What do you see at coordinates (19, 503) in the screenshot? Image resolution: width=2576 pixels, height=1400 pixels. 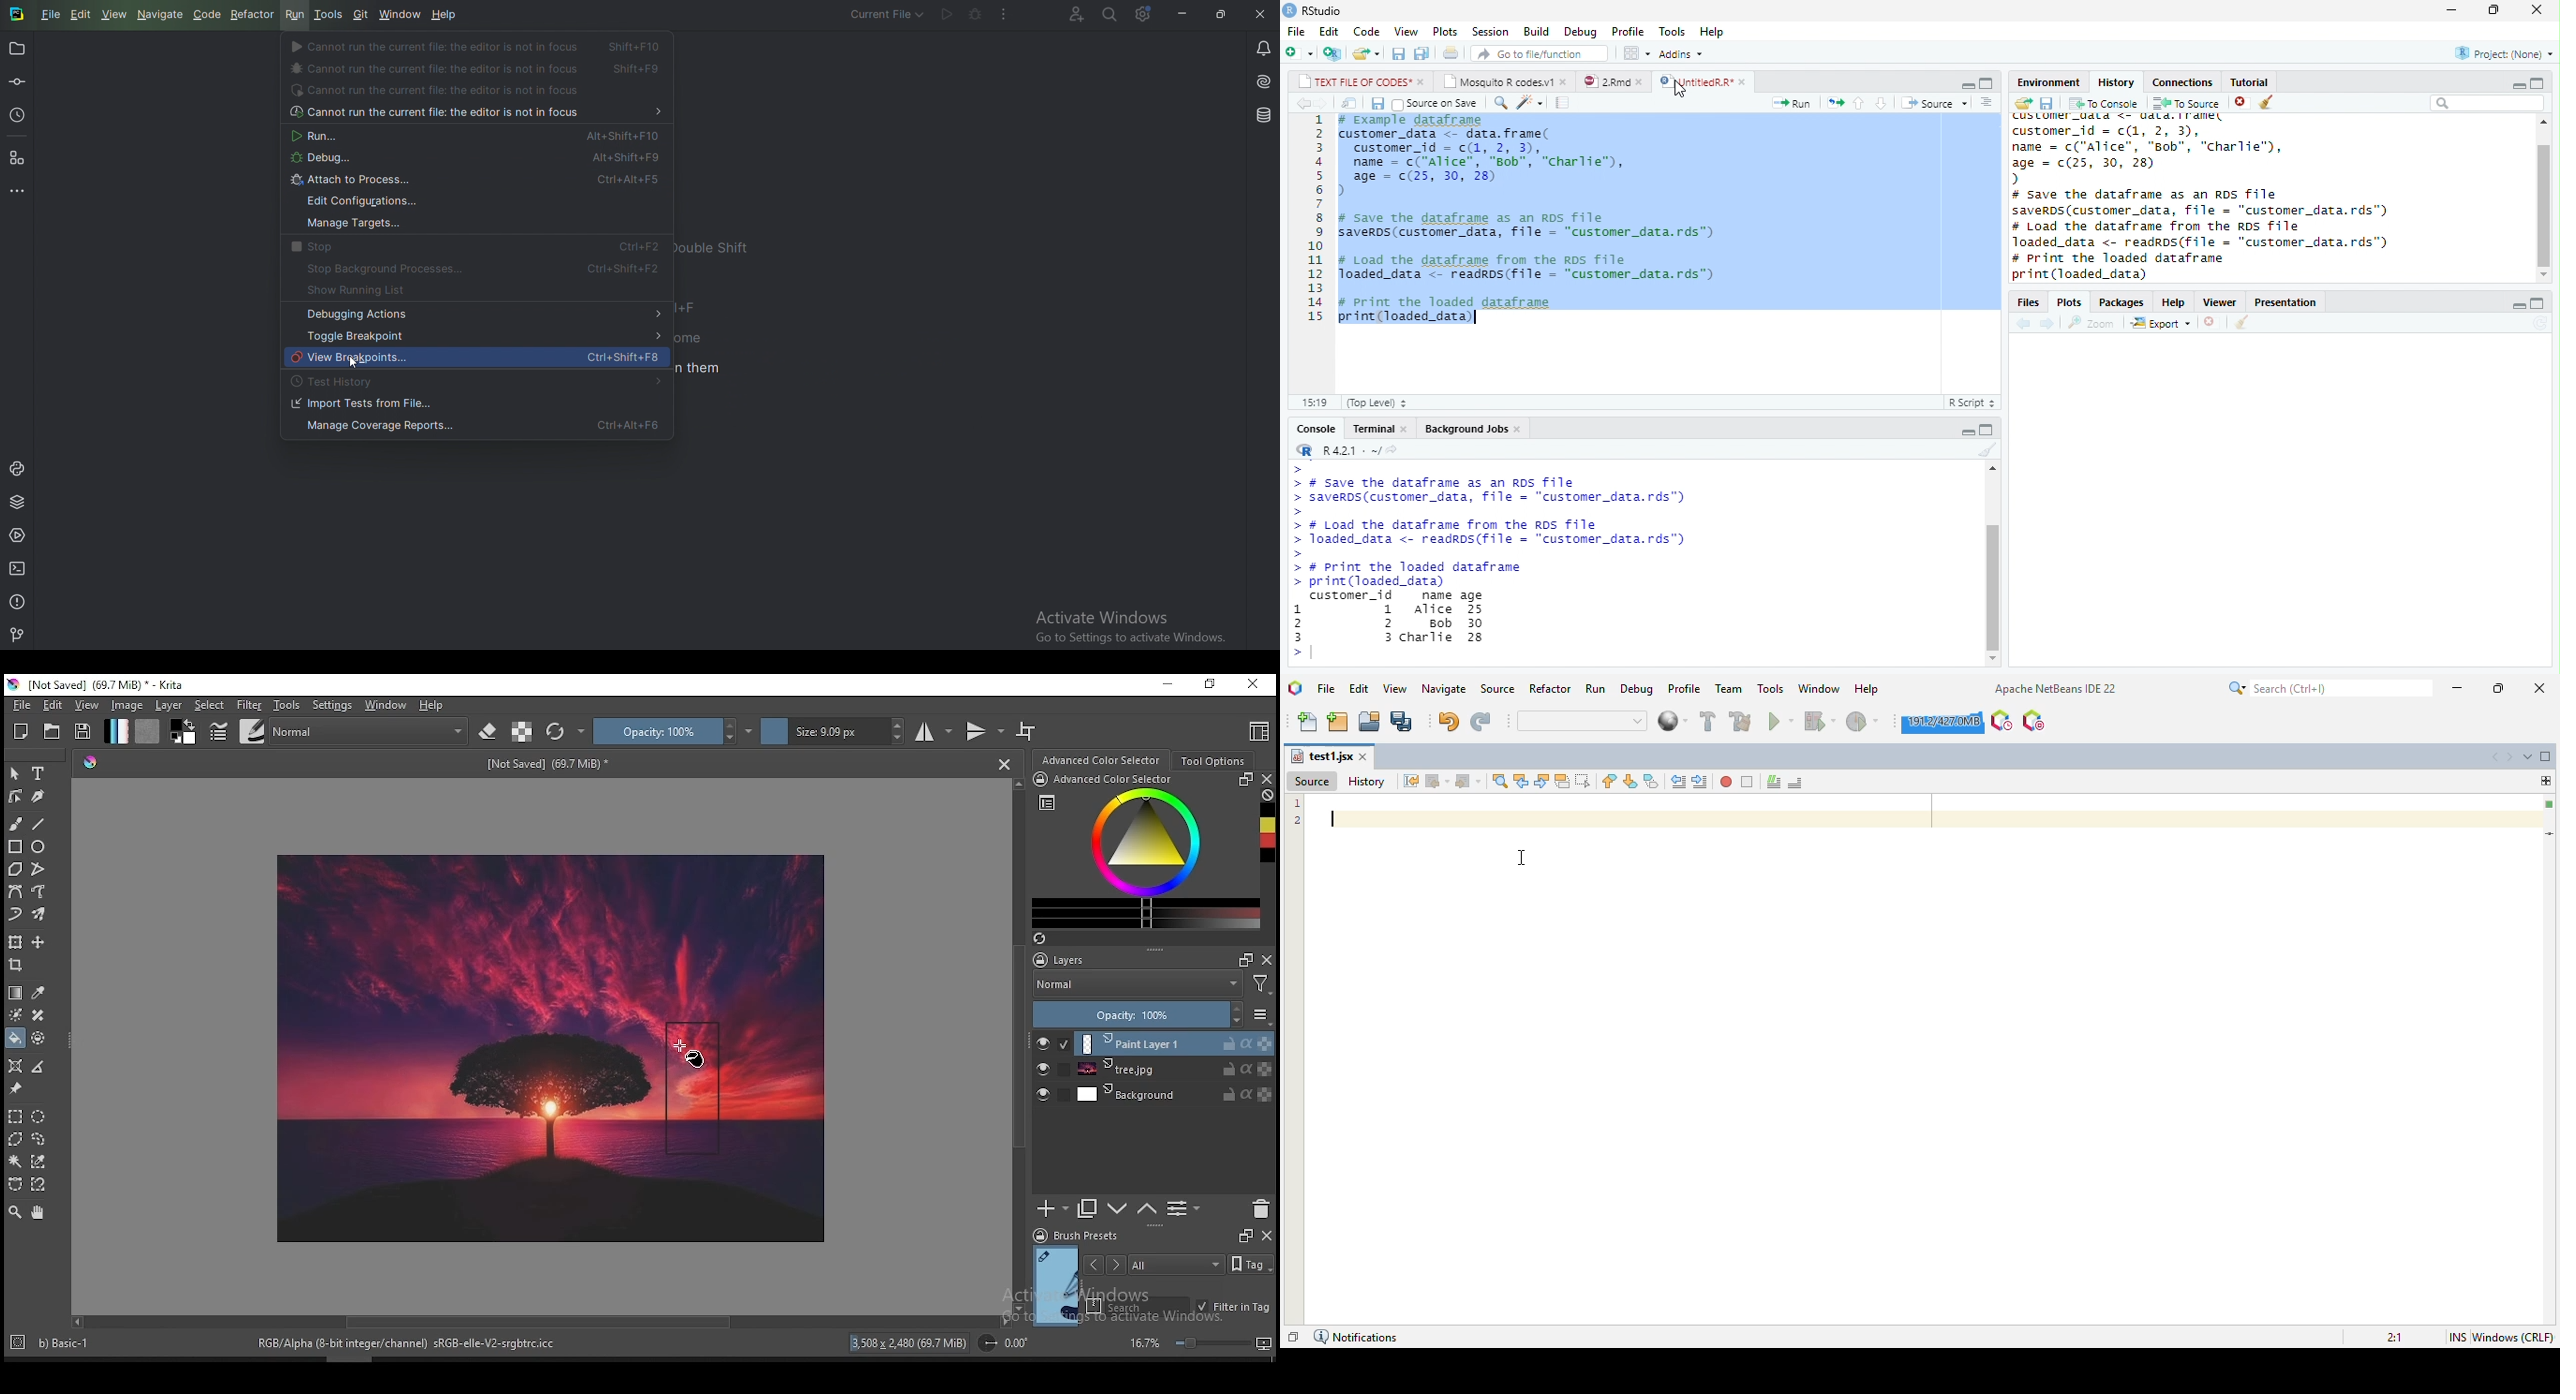 I see `Python package` at bounding box center [19, 503].